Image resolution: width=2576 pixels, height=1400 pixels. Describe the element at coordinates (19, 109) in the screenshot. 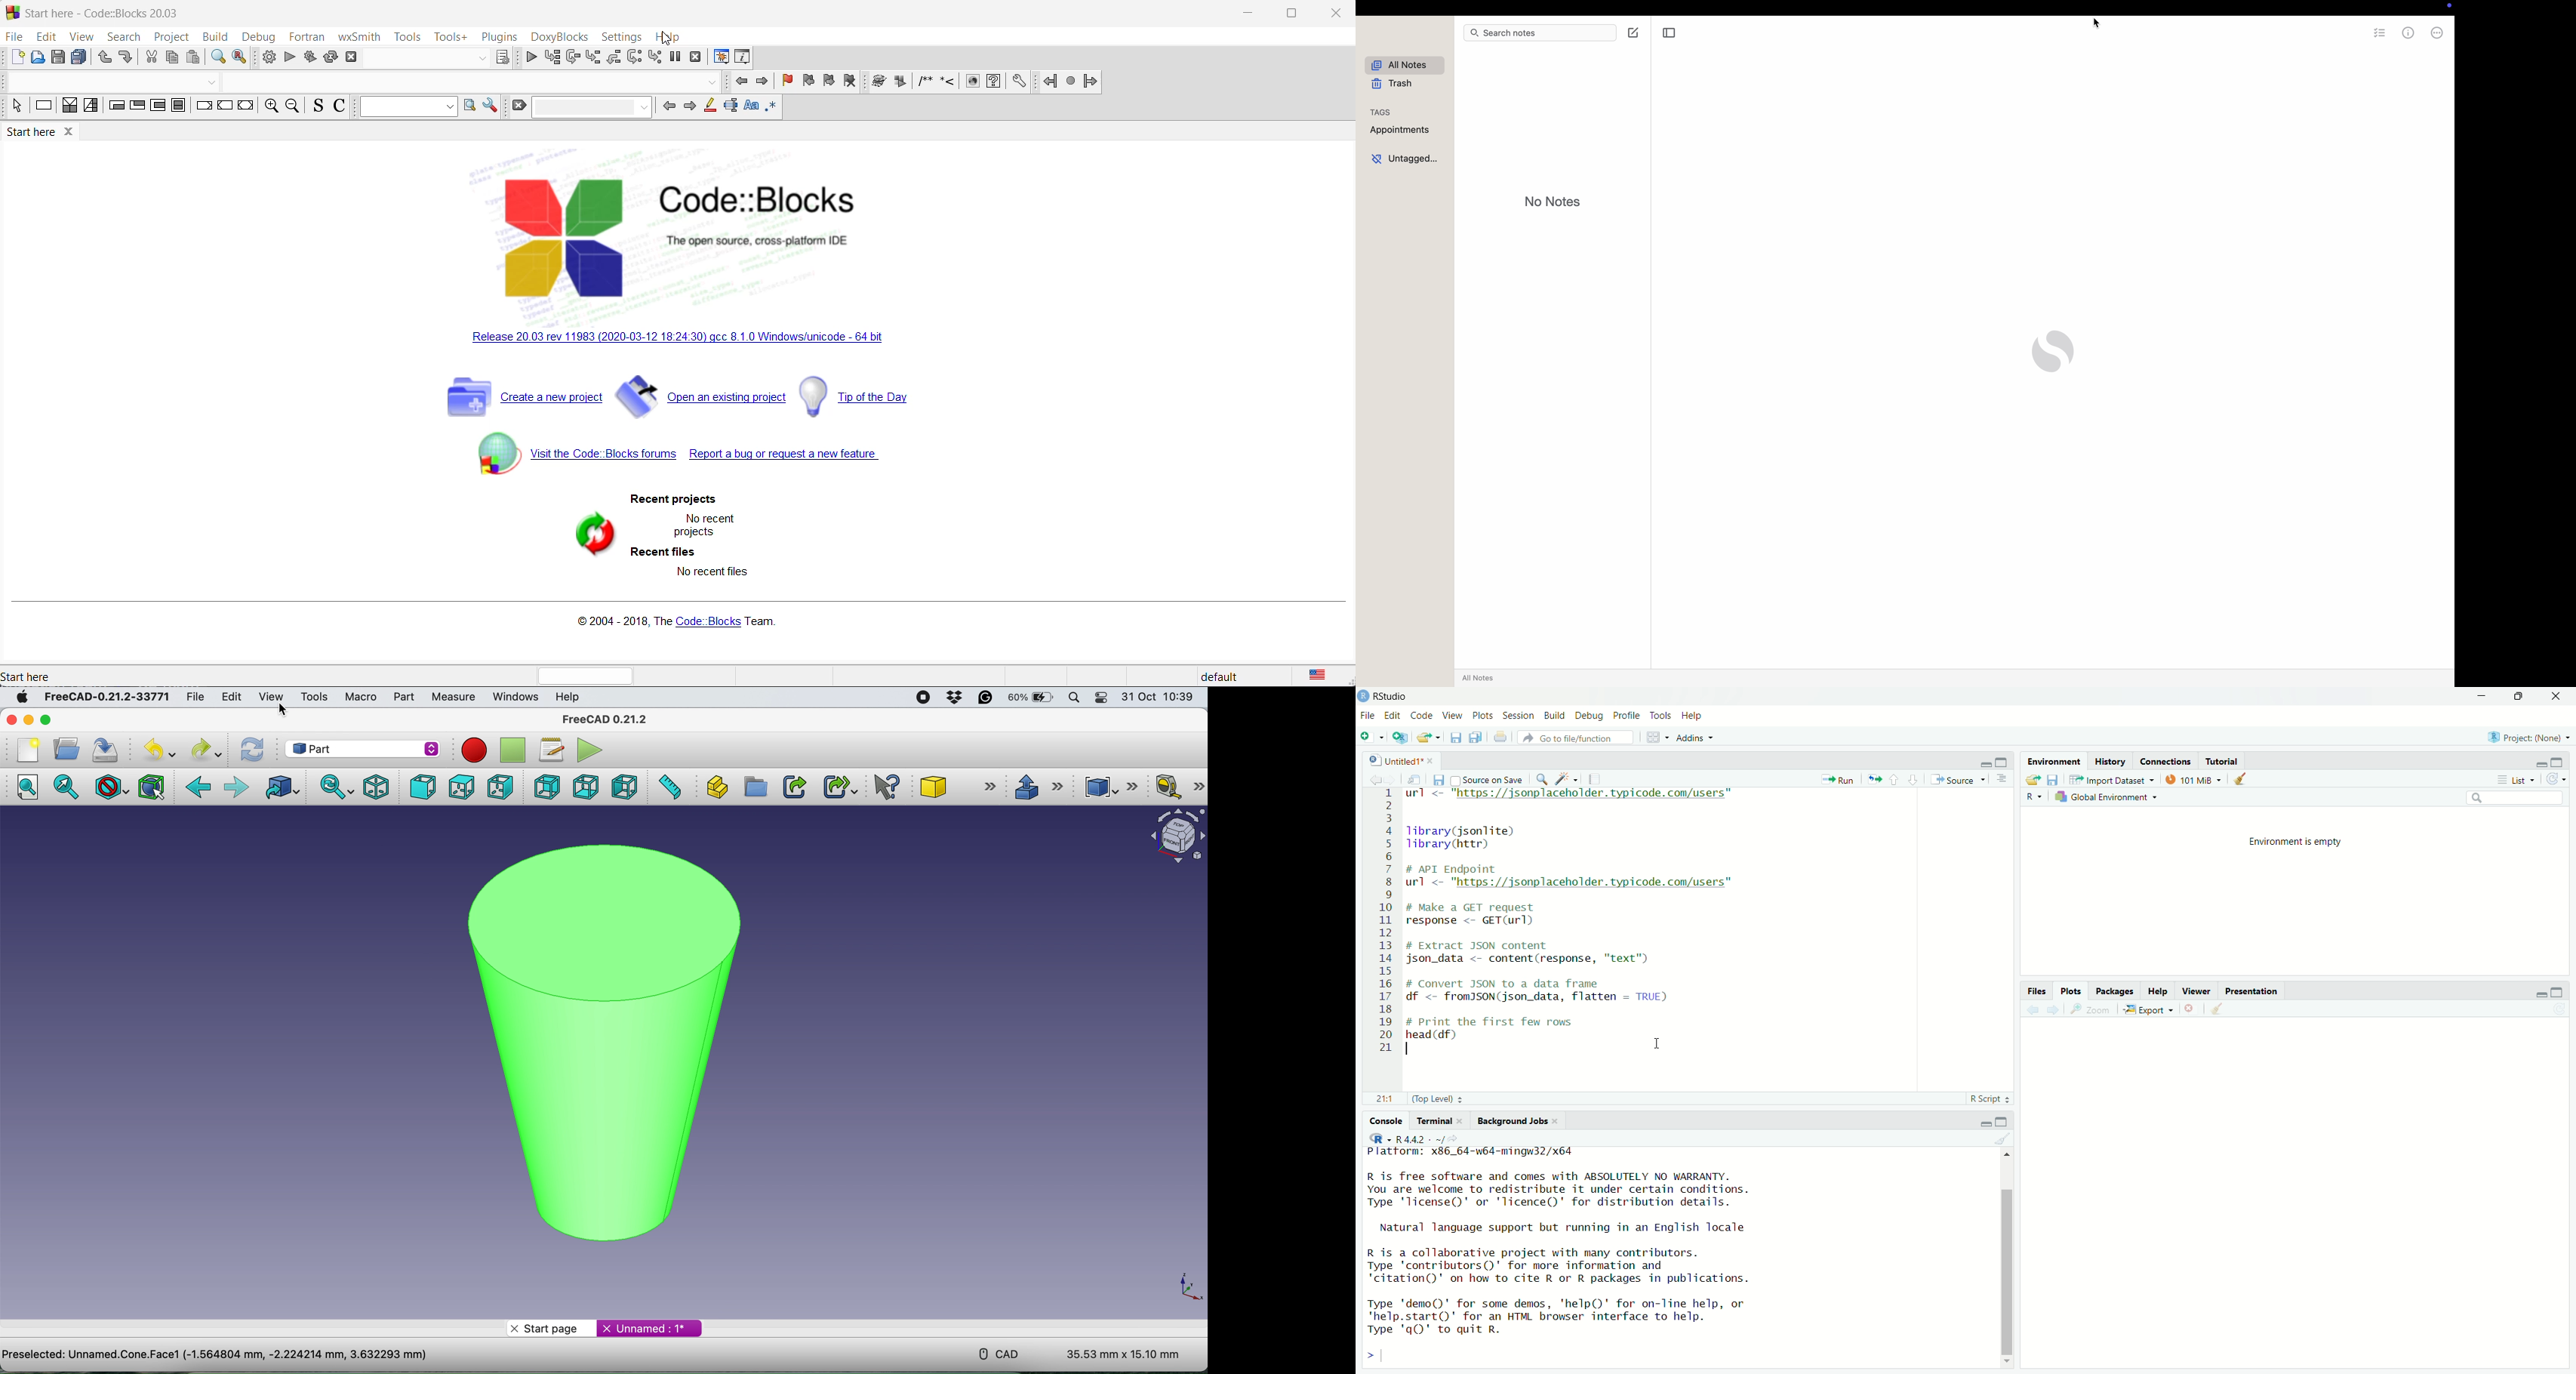

I see `select` at that location.